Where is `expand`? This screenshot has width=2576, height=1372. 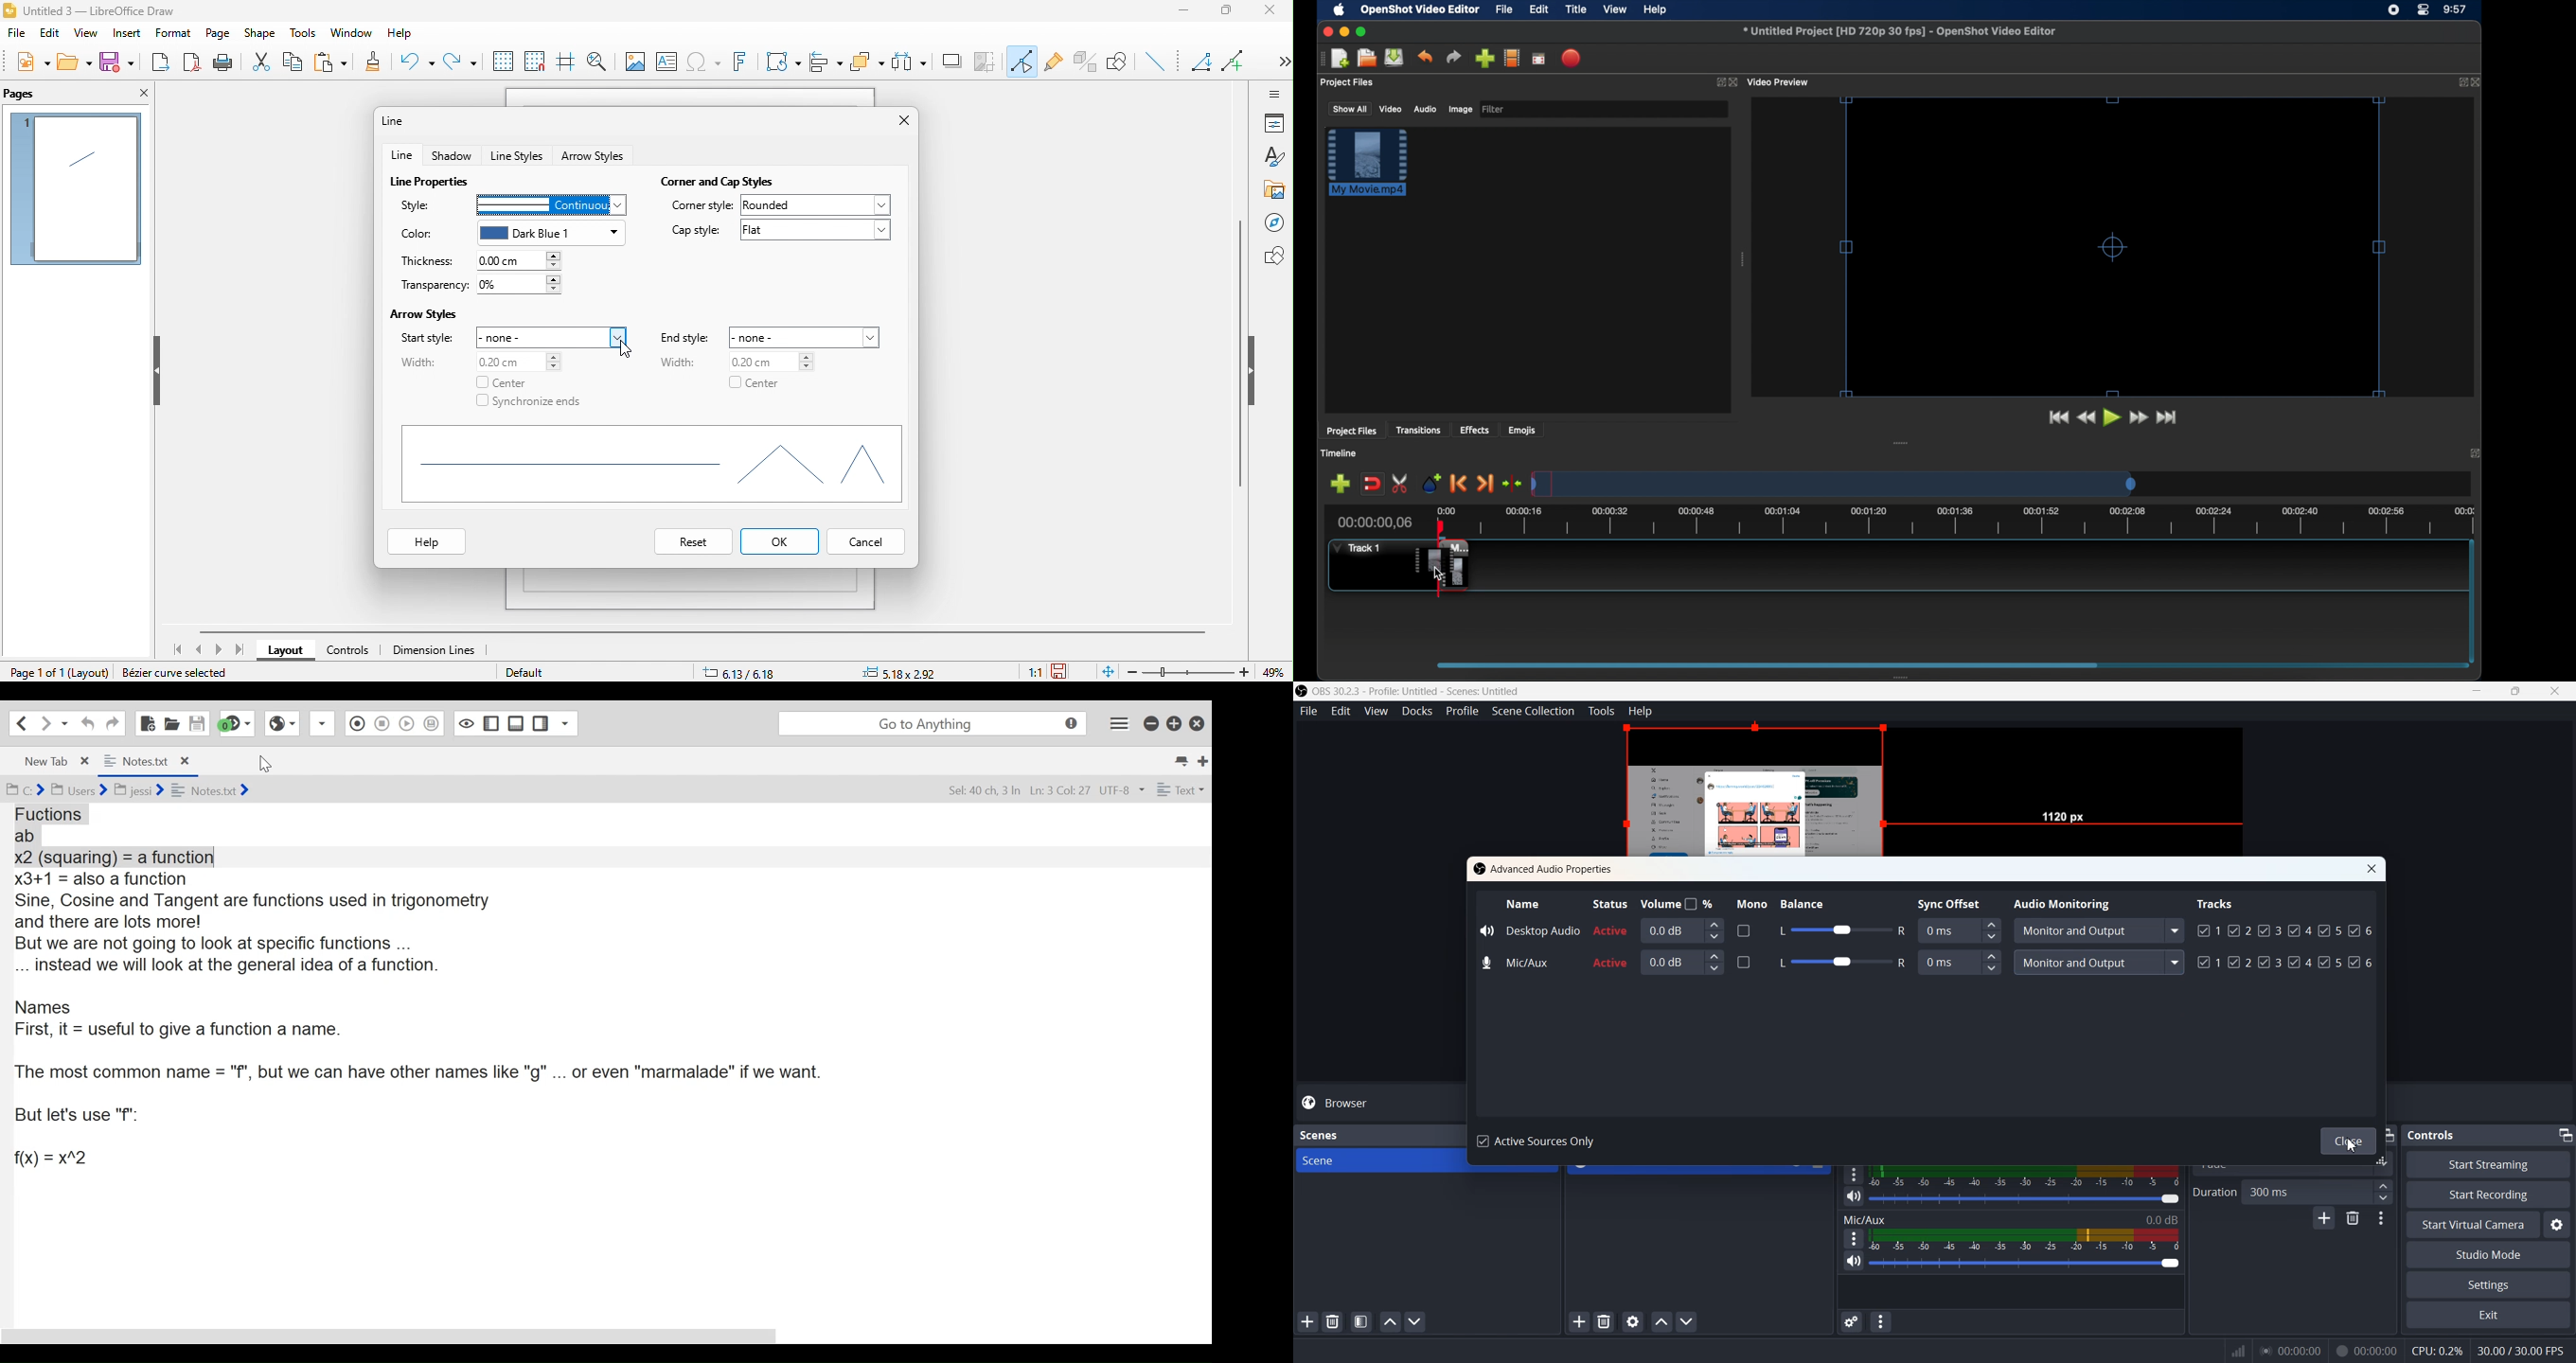 expand is located at coordinates (2459, 83).